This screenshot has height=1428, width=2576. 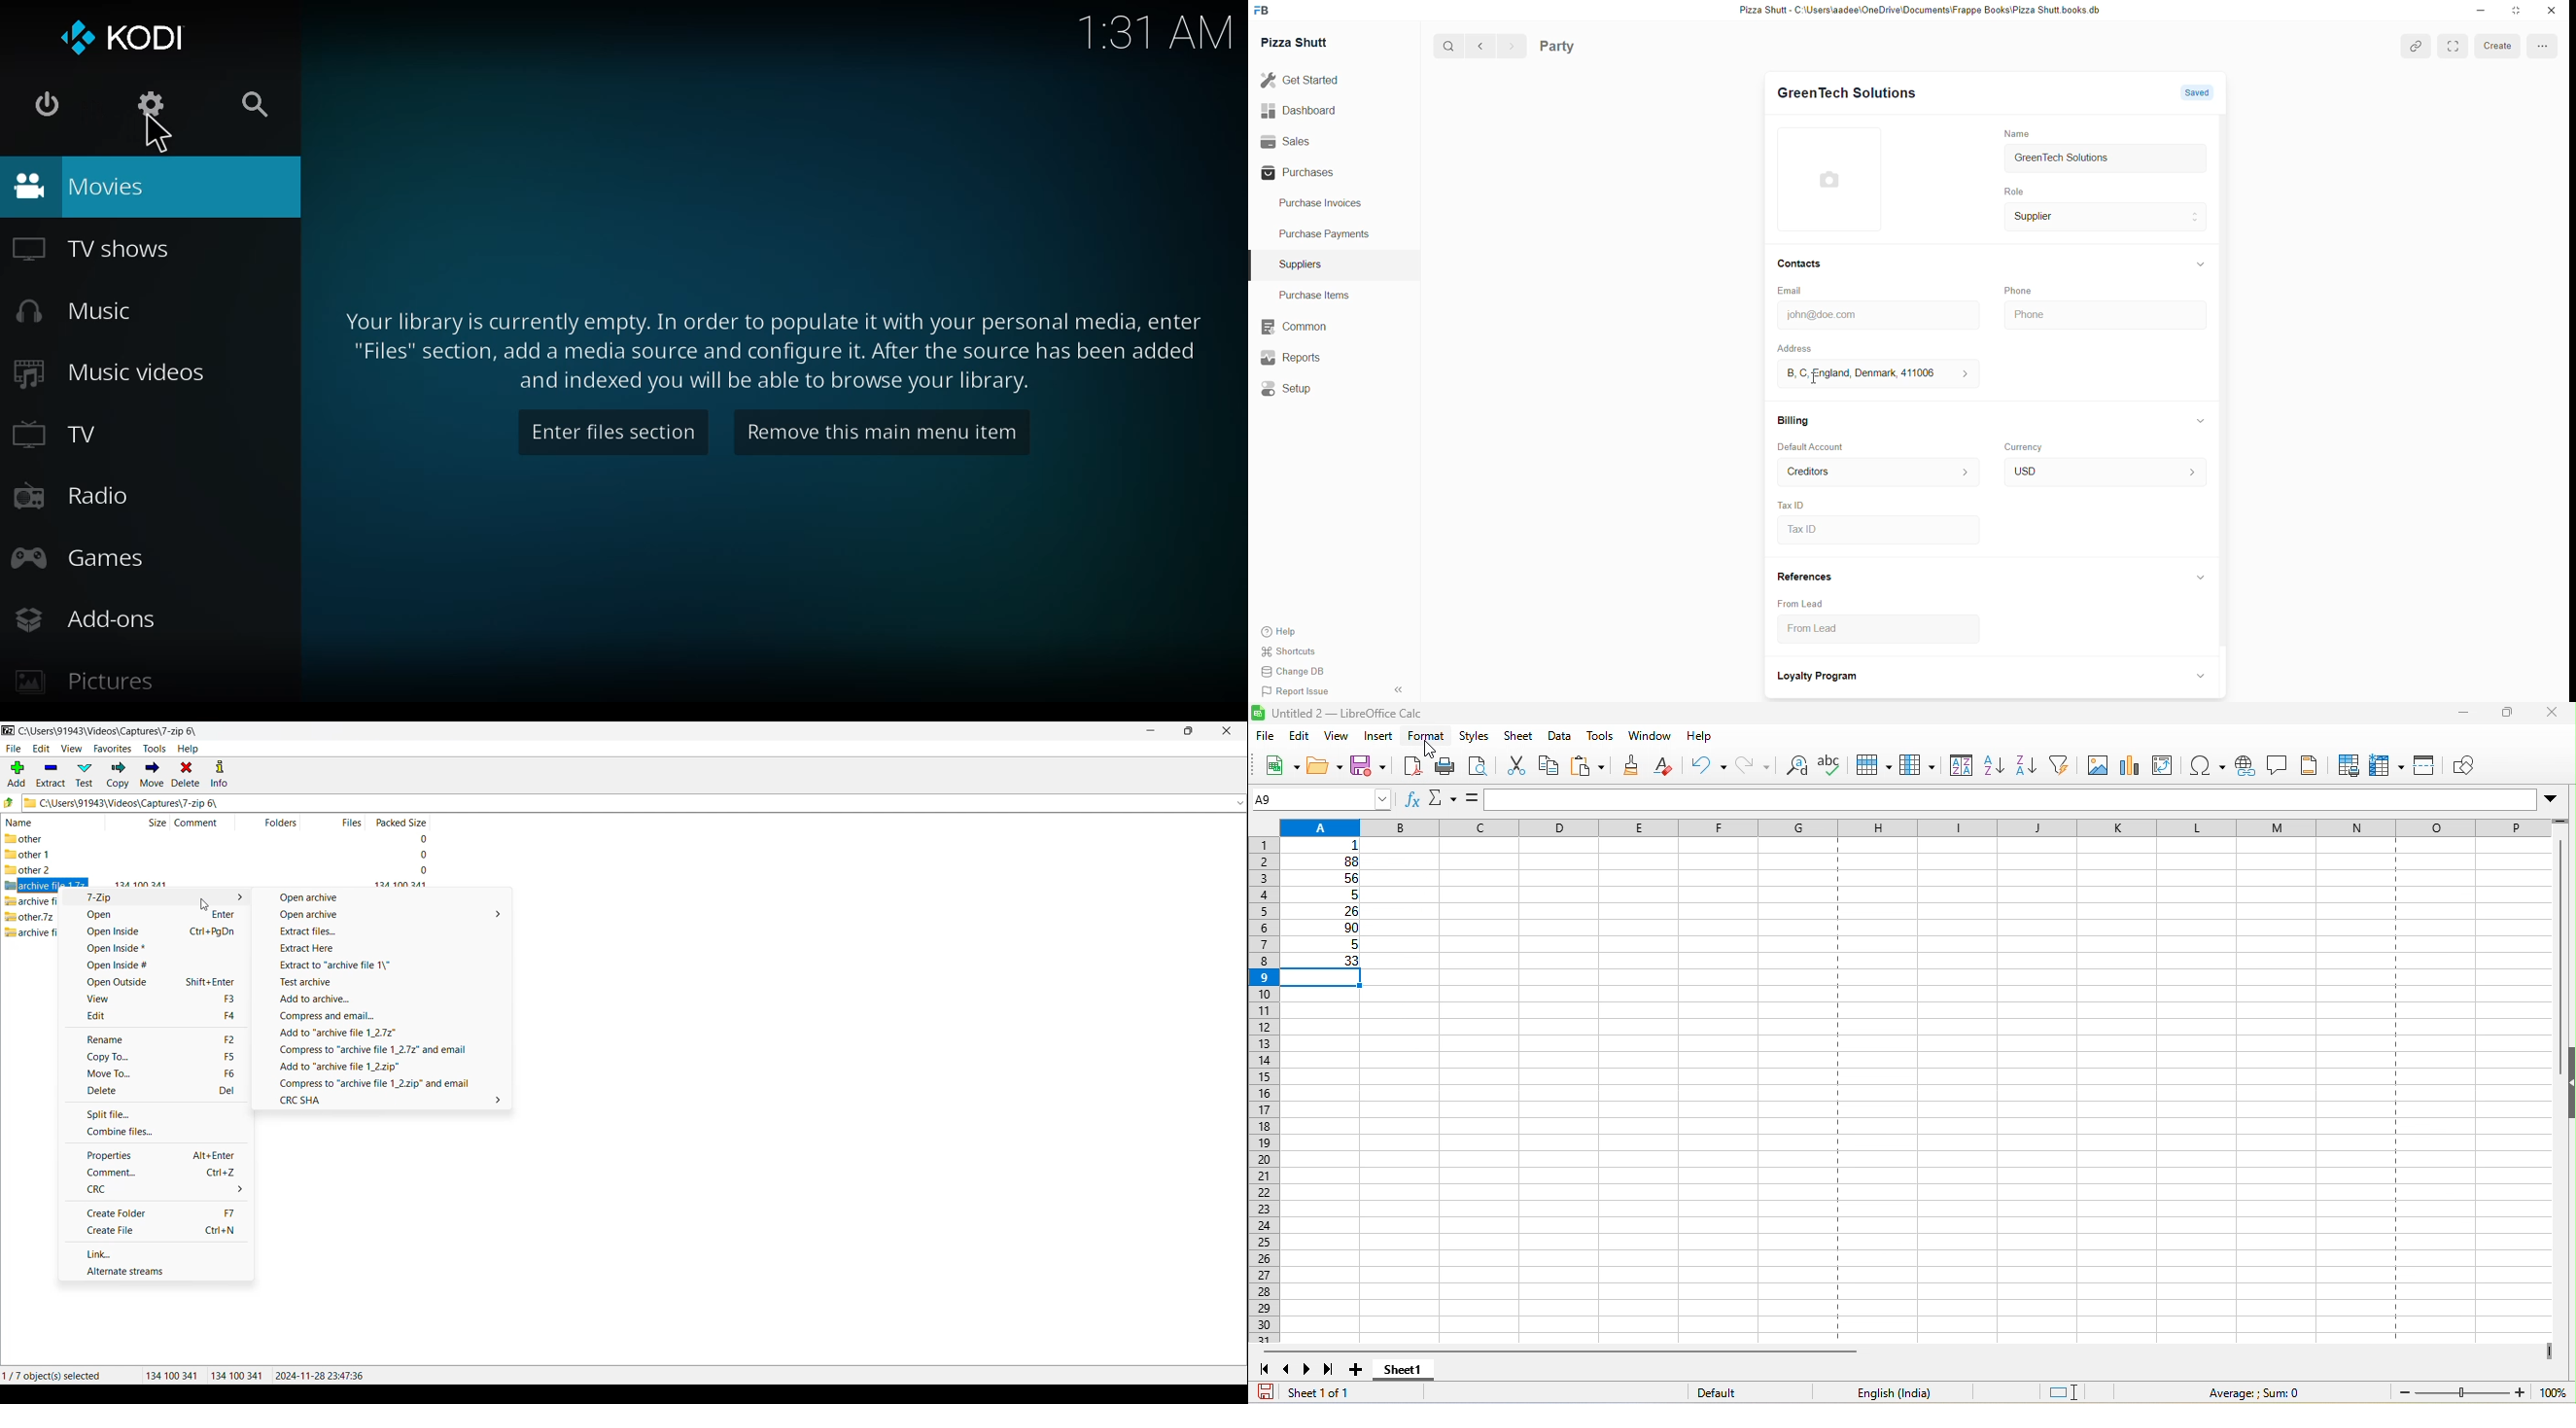 What do you see at coordinates (1327, 979) in the screenshot?
I see `selected cell` at bounding box center [1327, 979].